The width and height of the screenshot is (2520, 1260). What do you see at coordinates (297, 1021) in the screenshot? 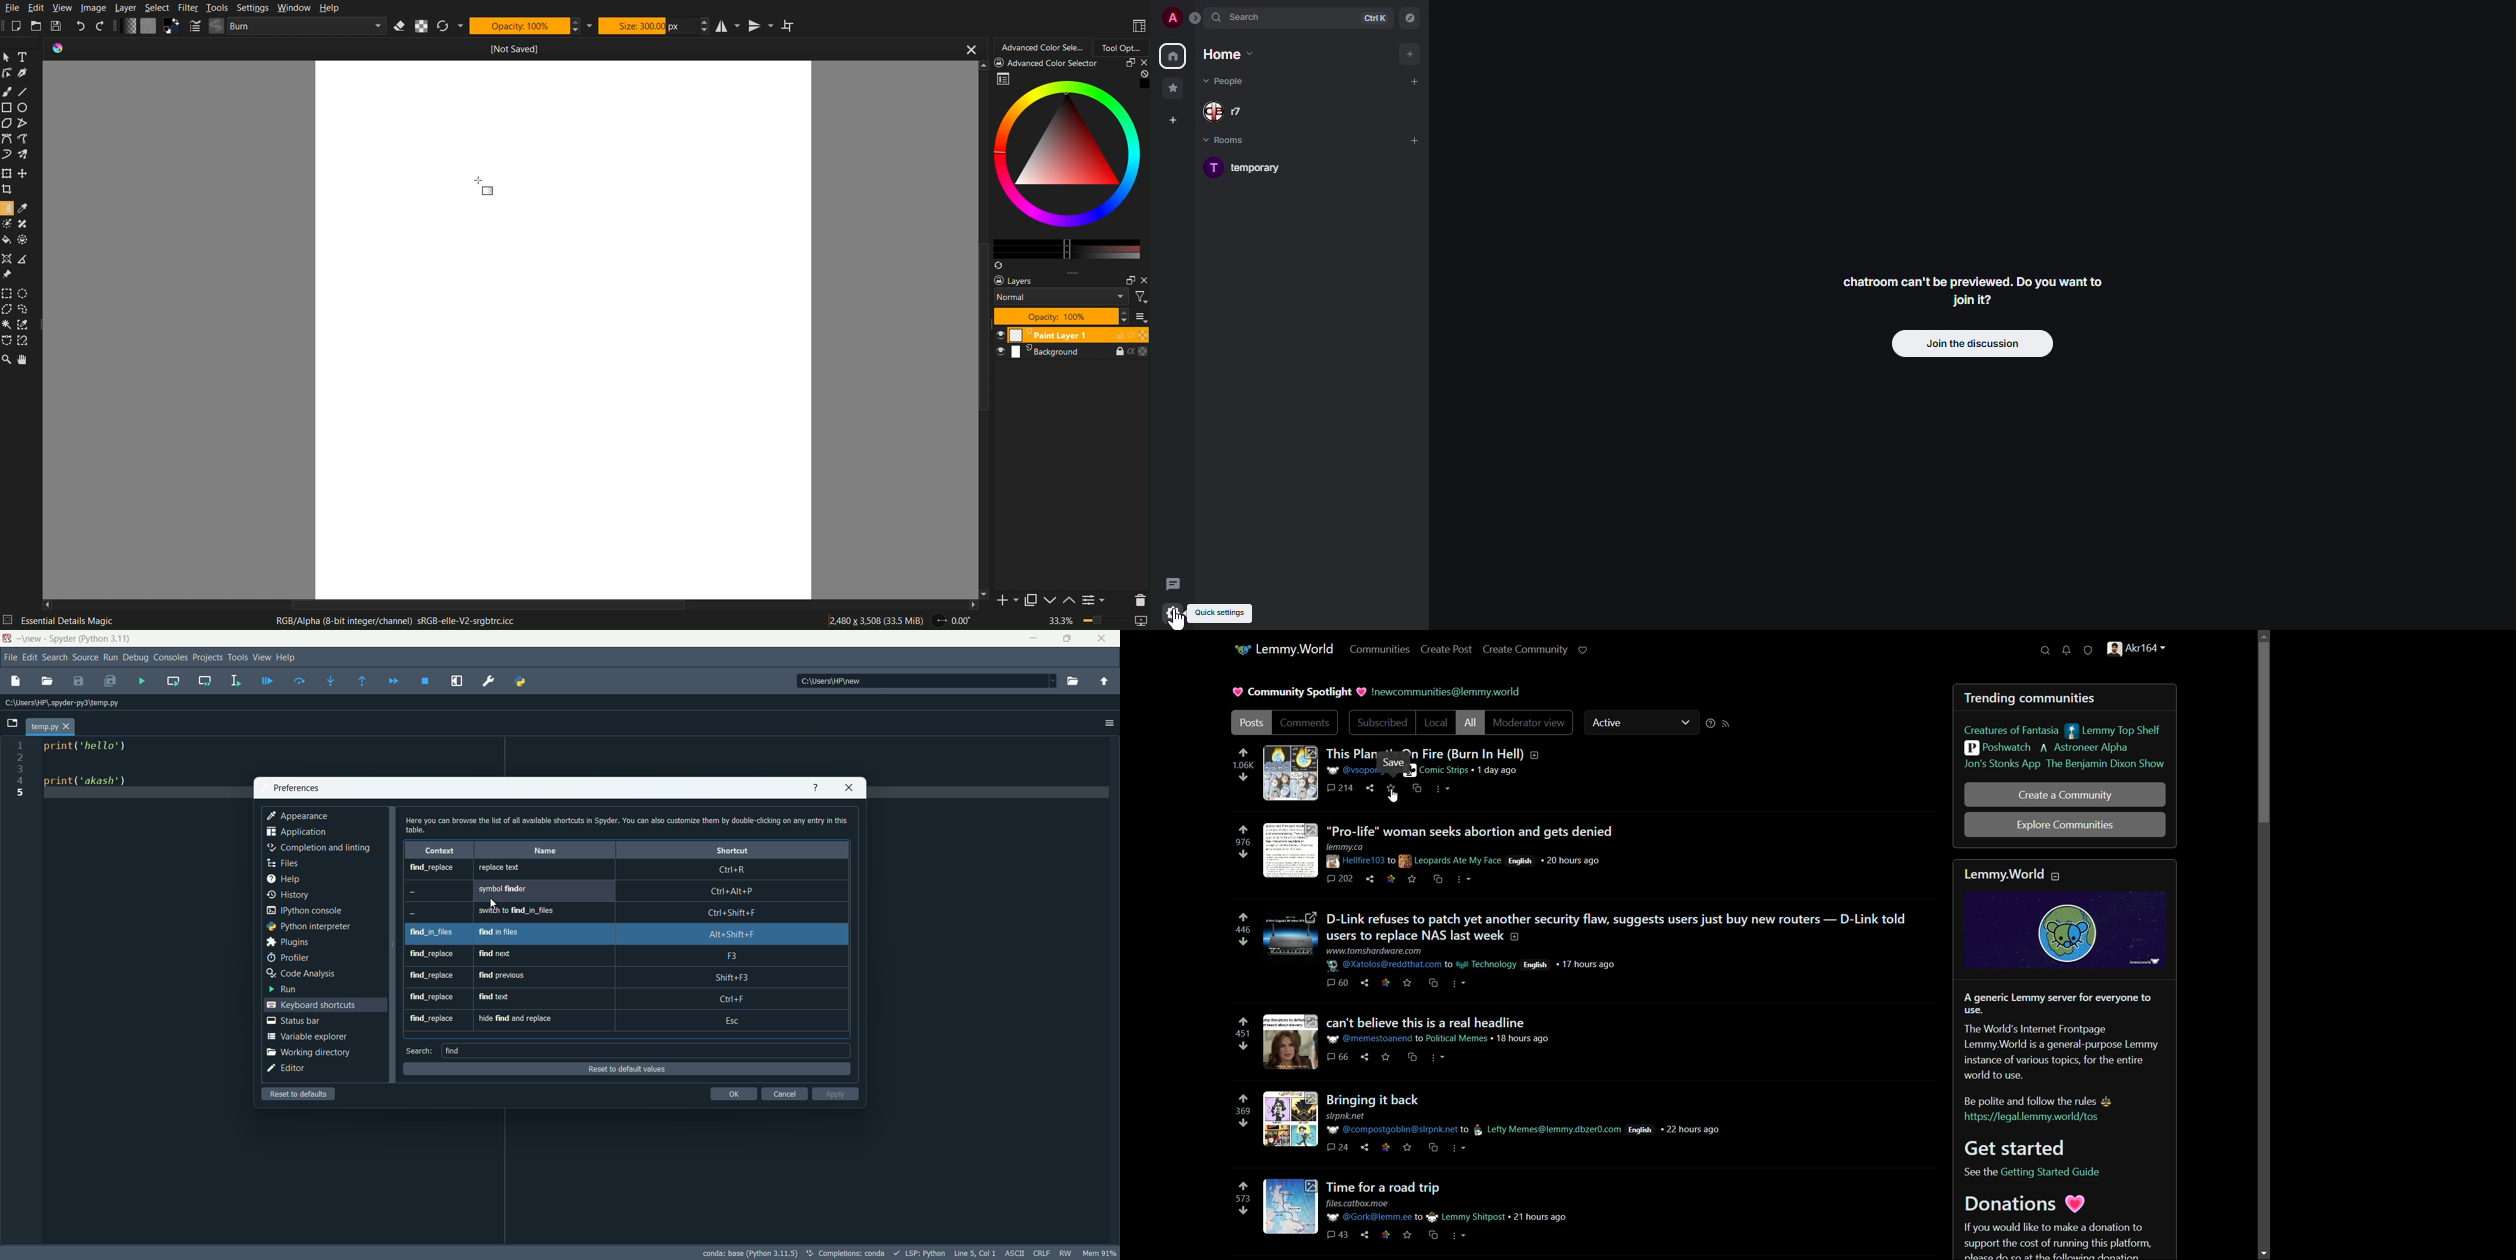
I see `status bar` at bounding box center [297, 1021].